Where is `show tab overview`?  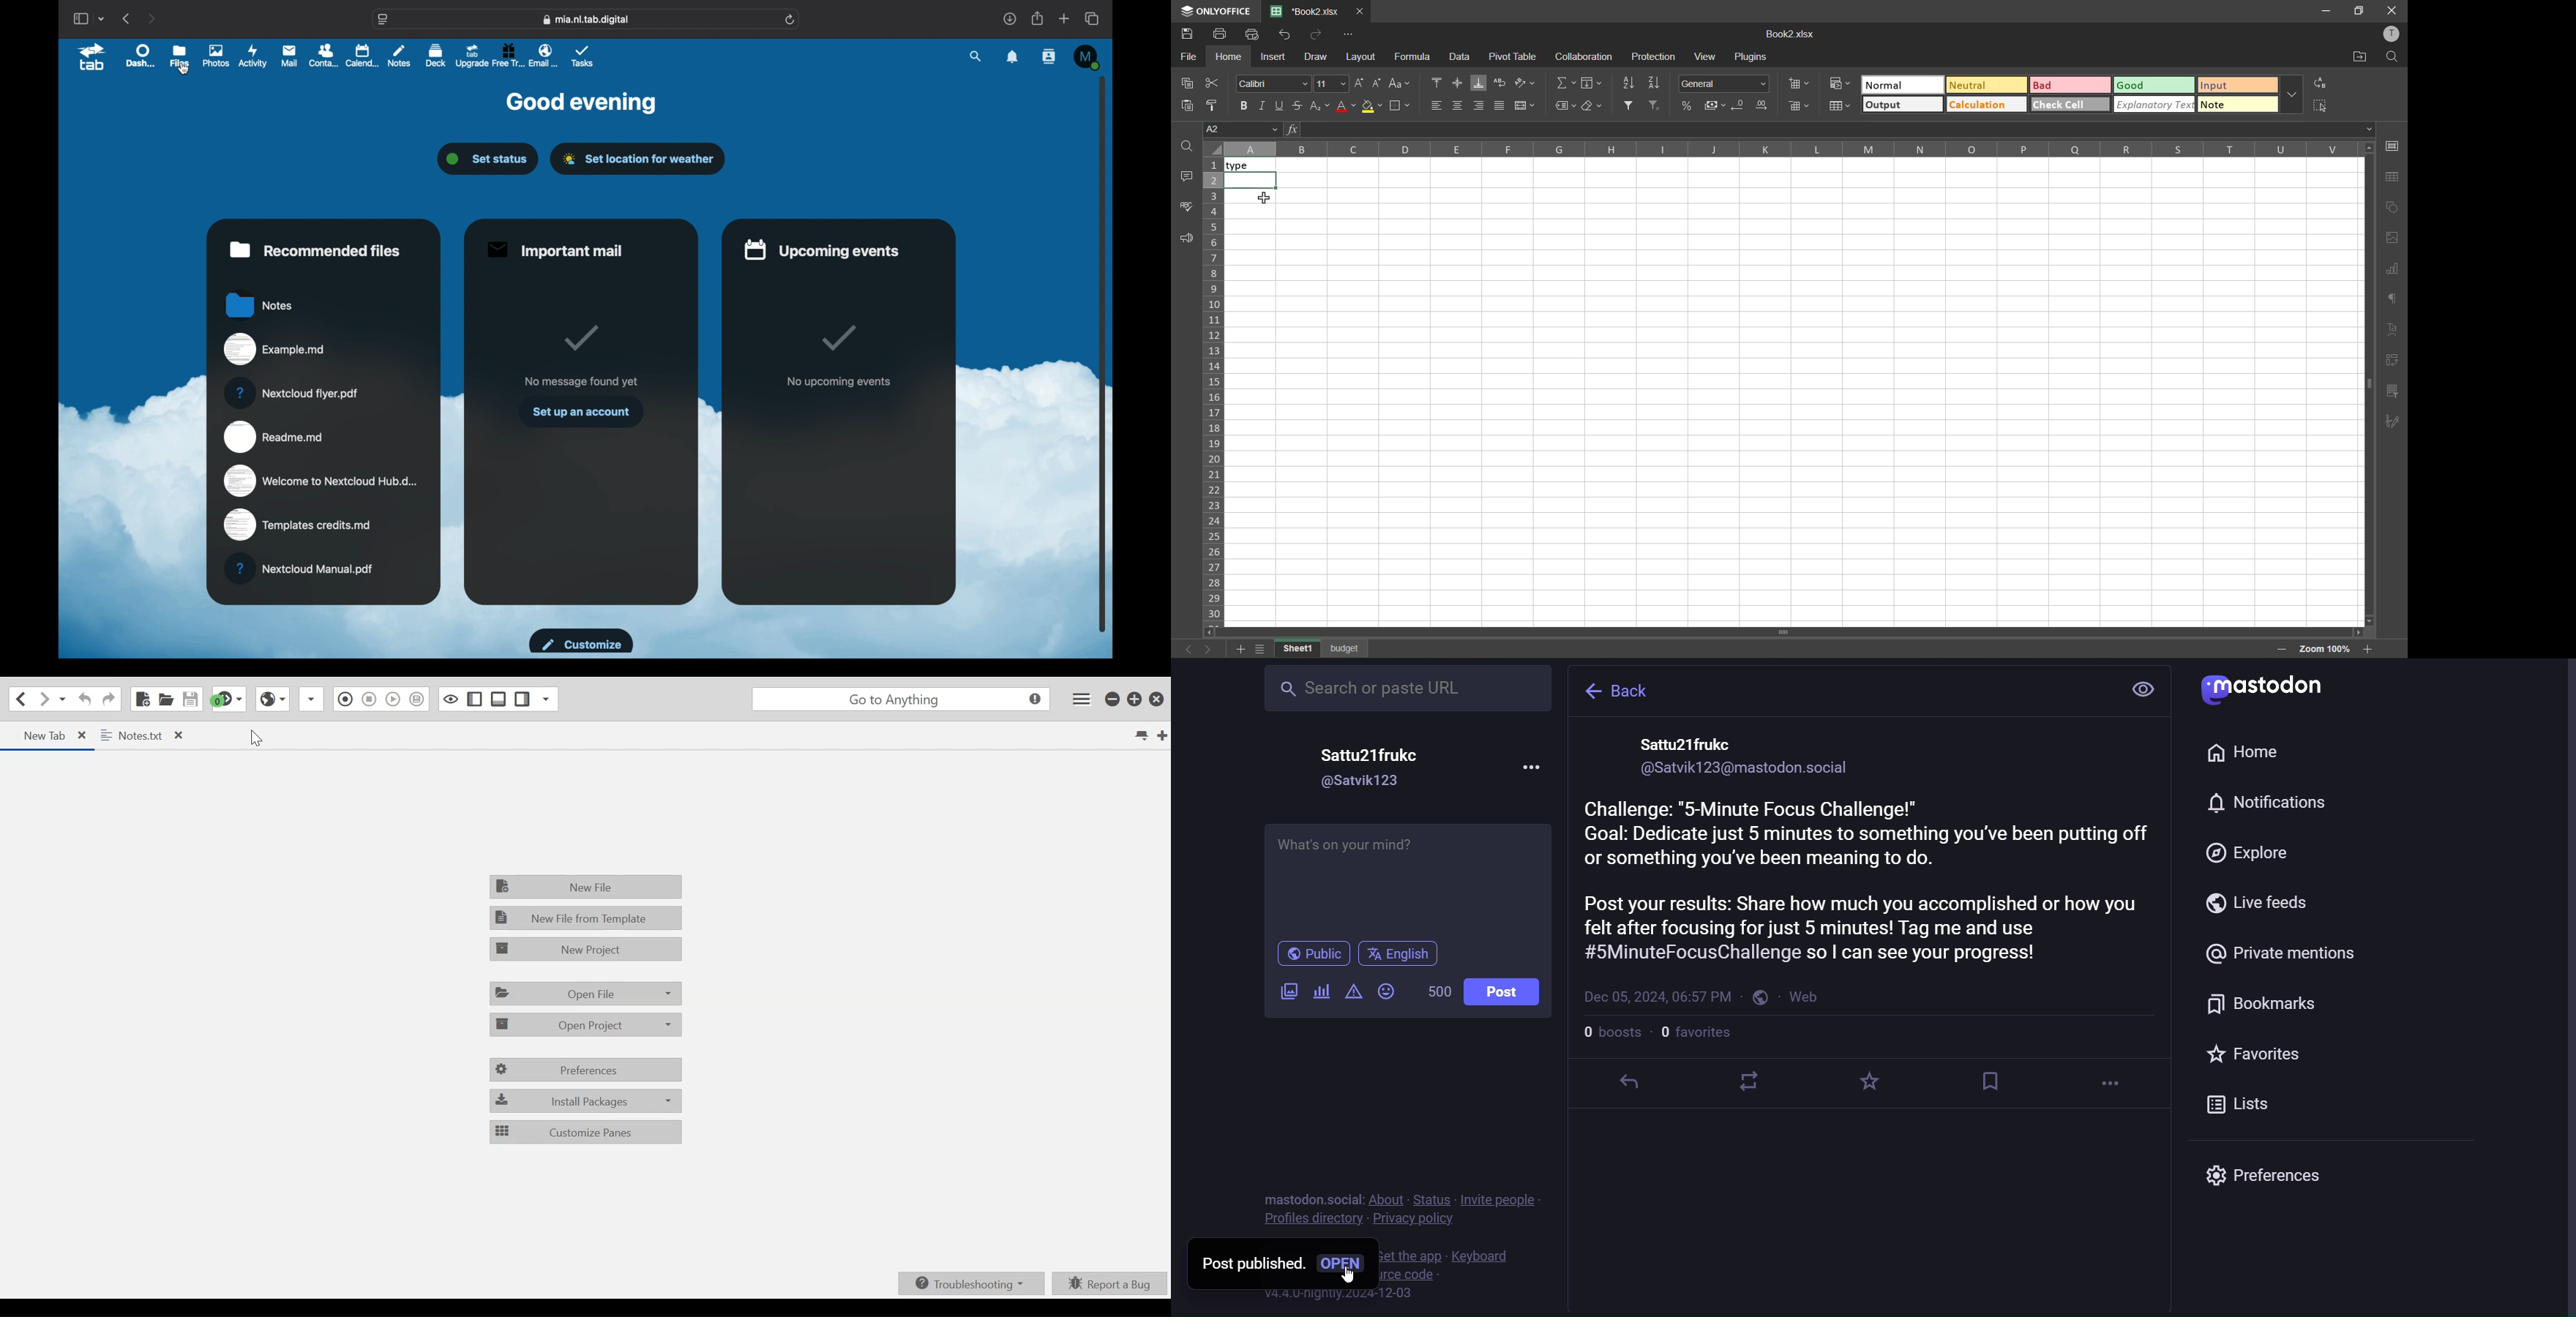 show tab overview is located at coordinates (1093, 18).